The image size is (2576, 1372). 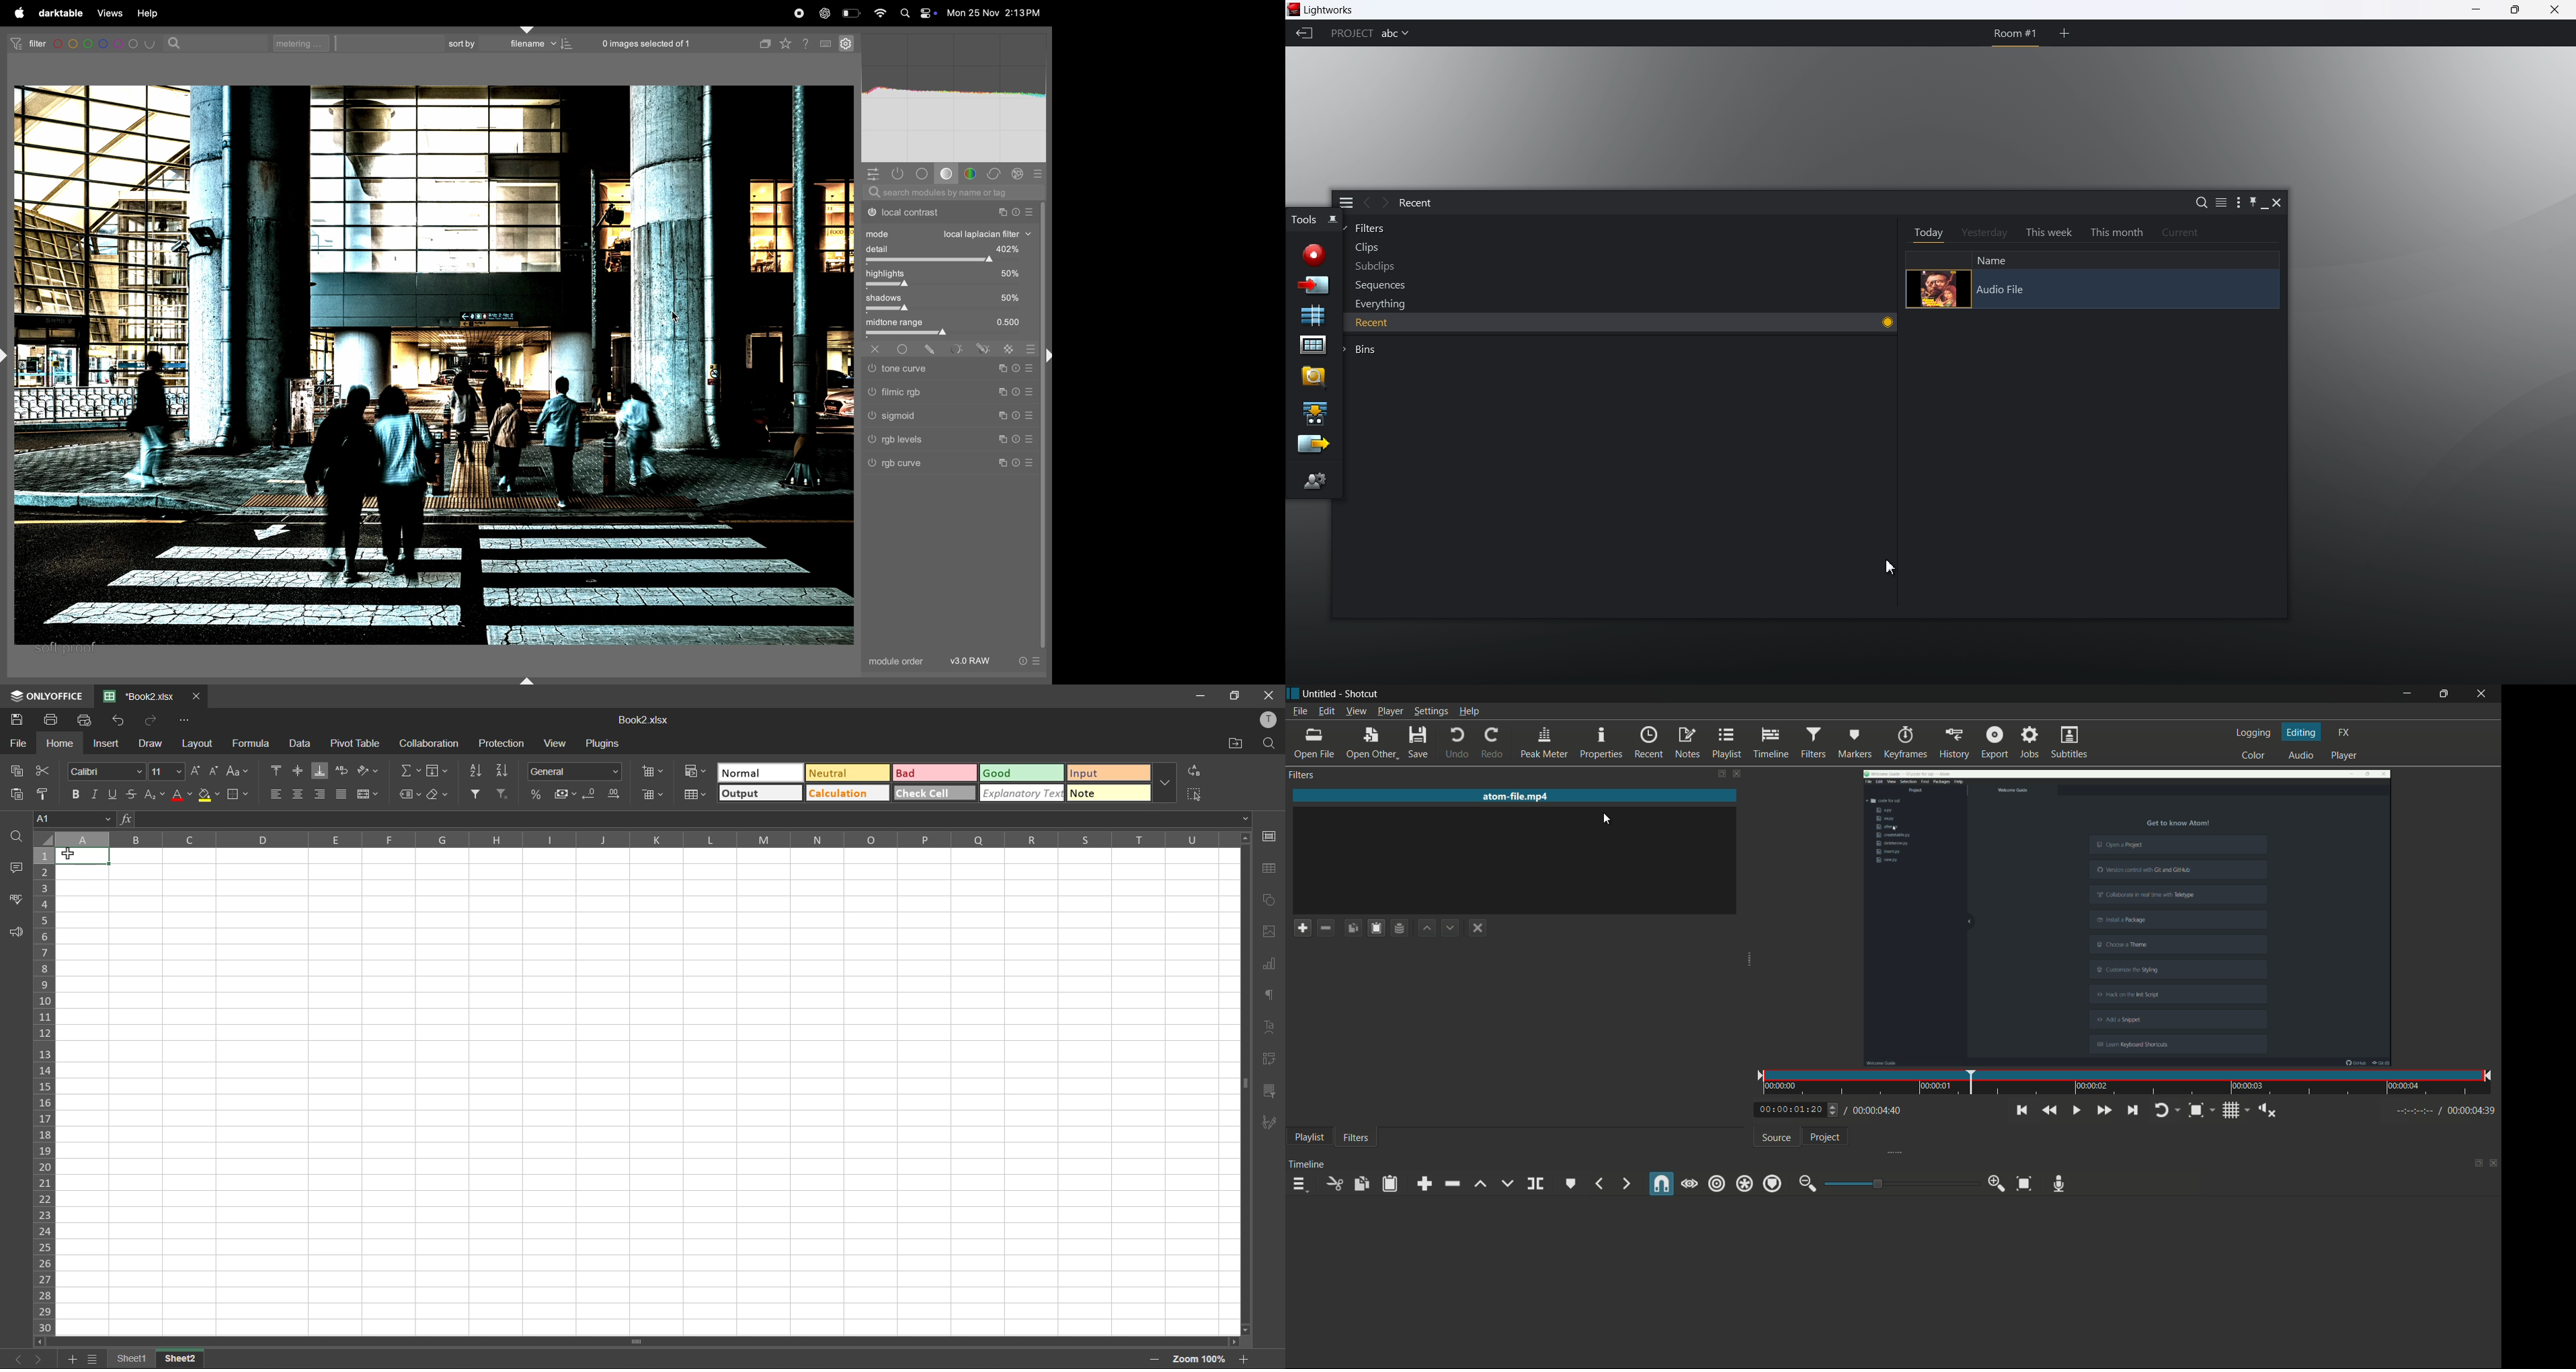 What do you see at coordinates (343, 793) in the screenshot?
I see `justified` at bounding box center [343, 793].